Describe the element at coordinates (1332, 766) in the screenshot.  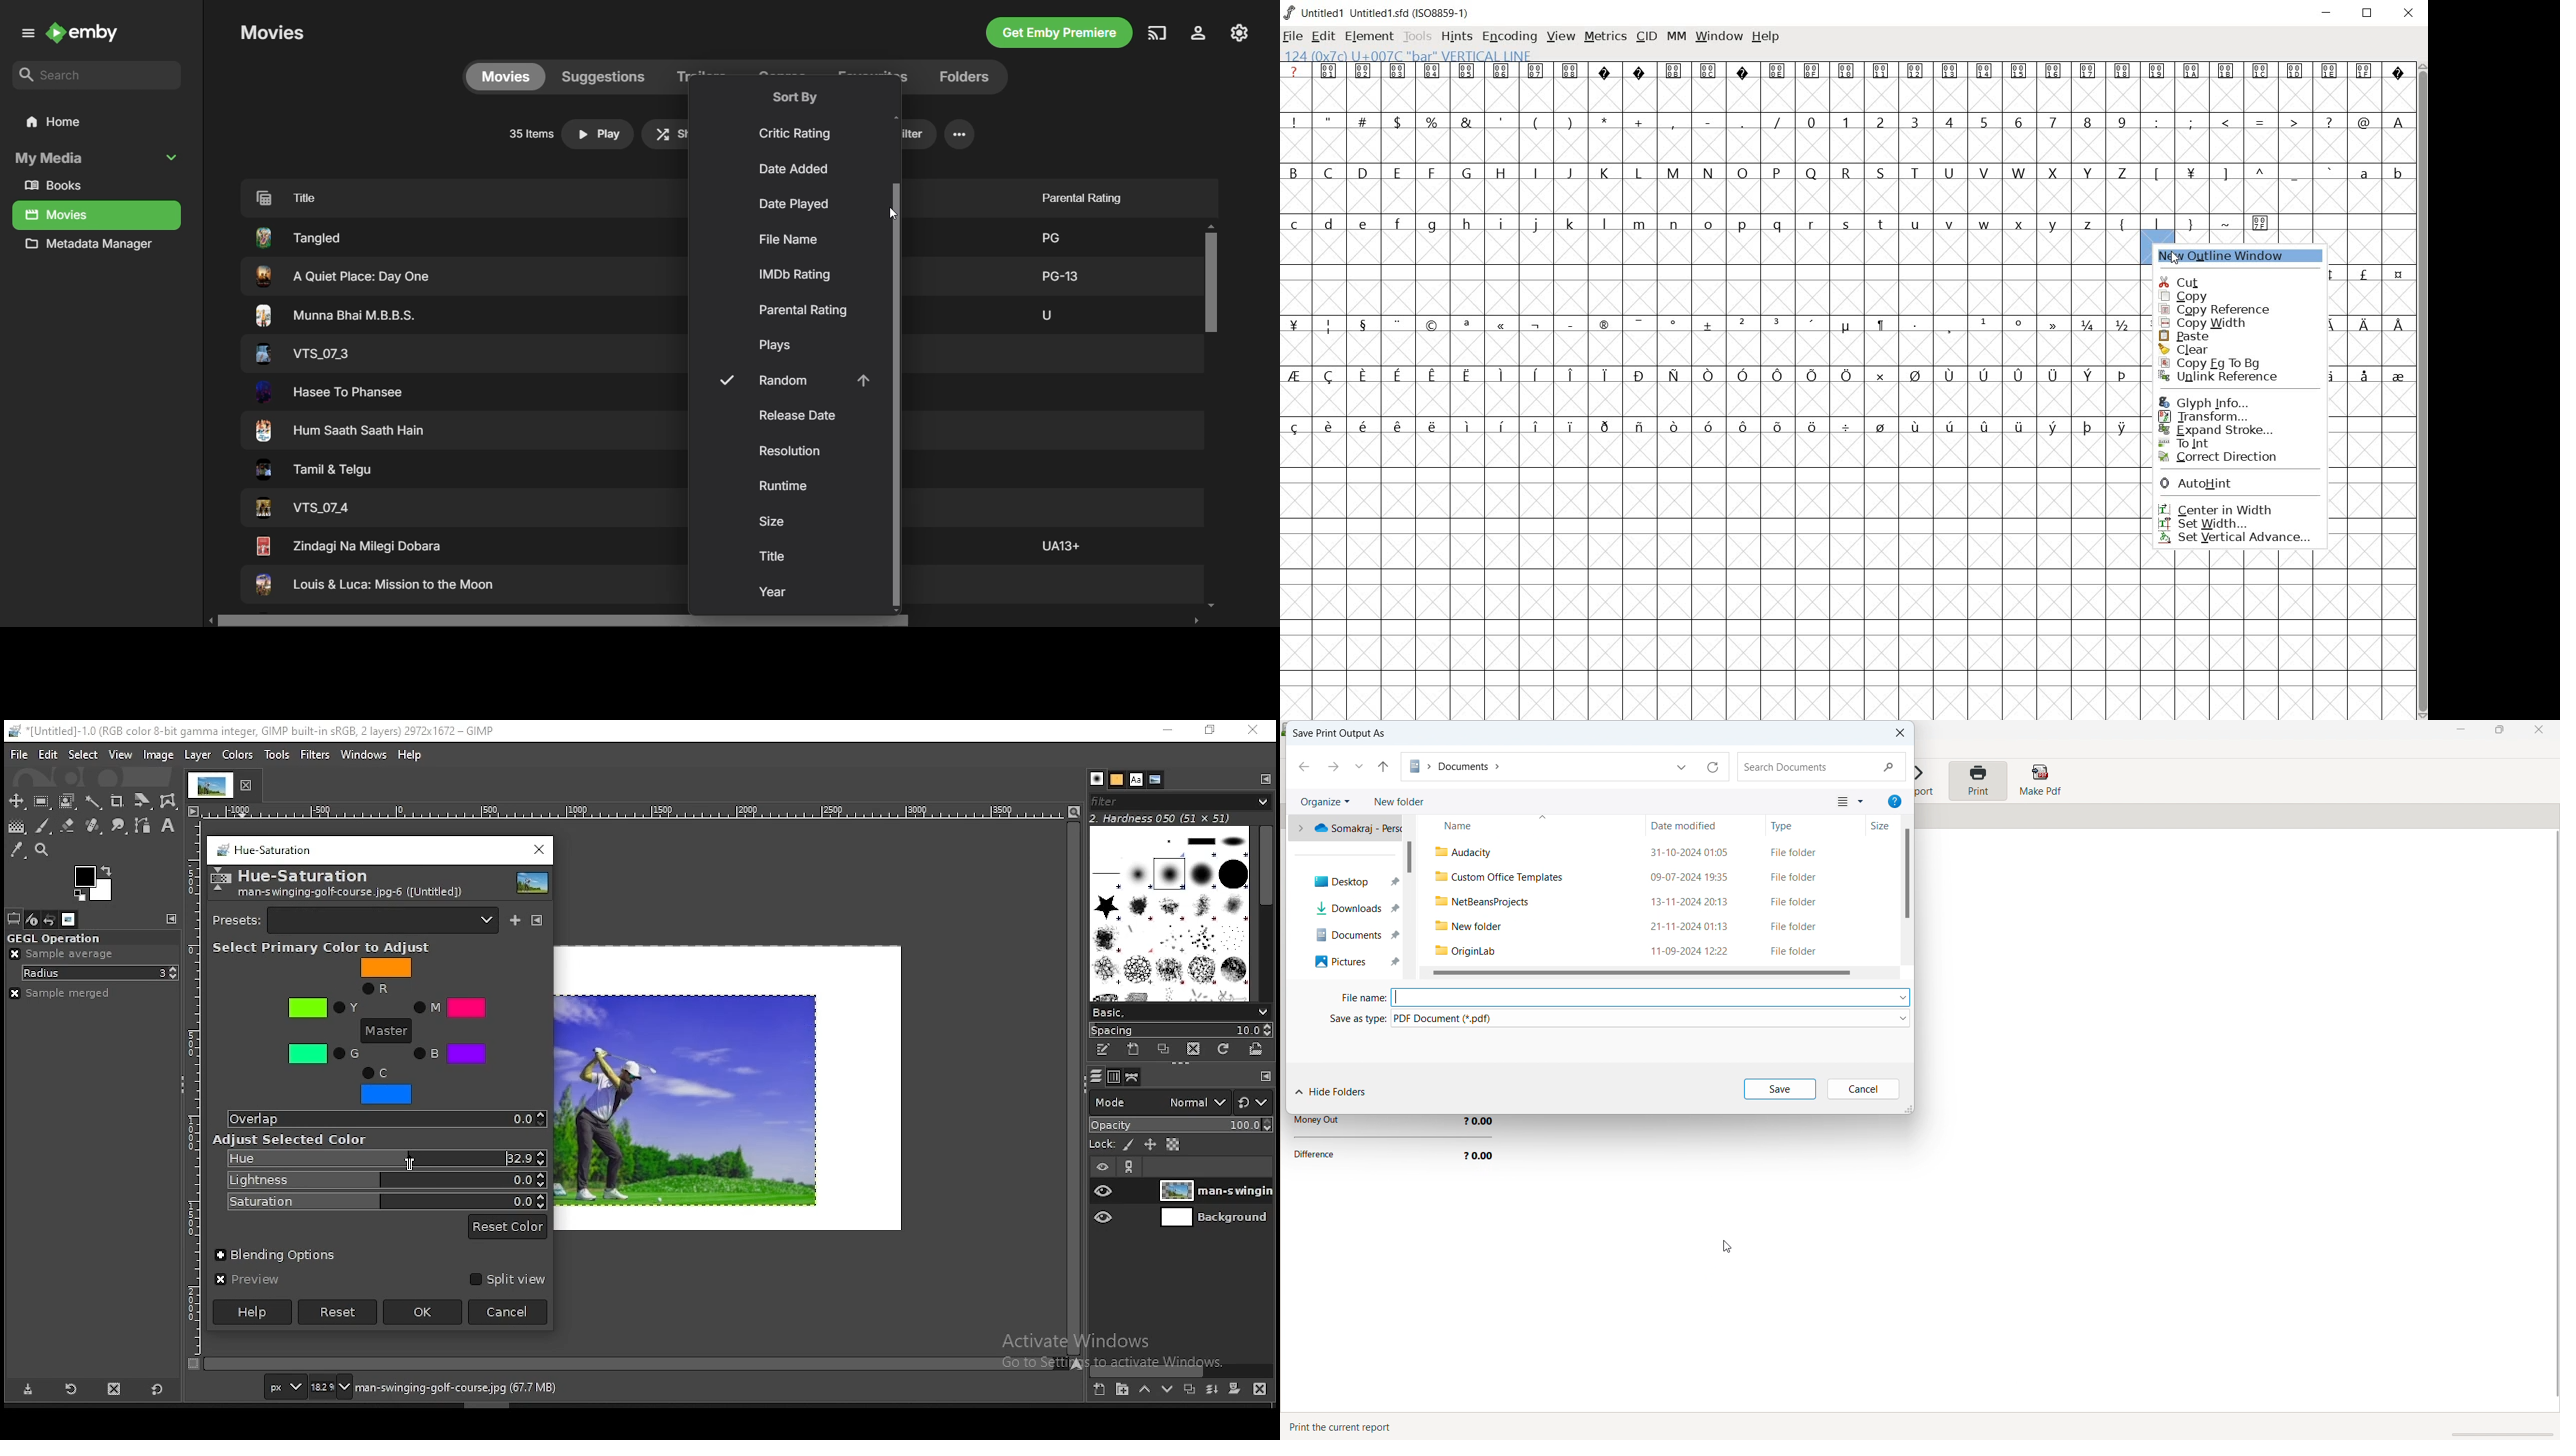
I see `next folder` at that location.